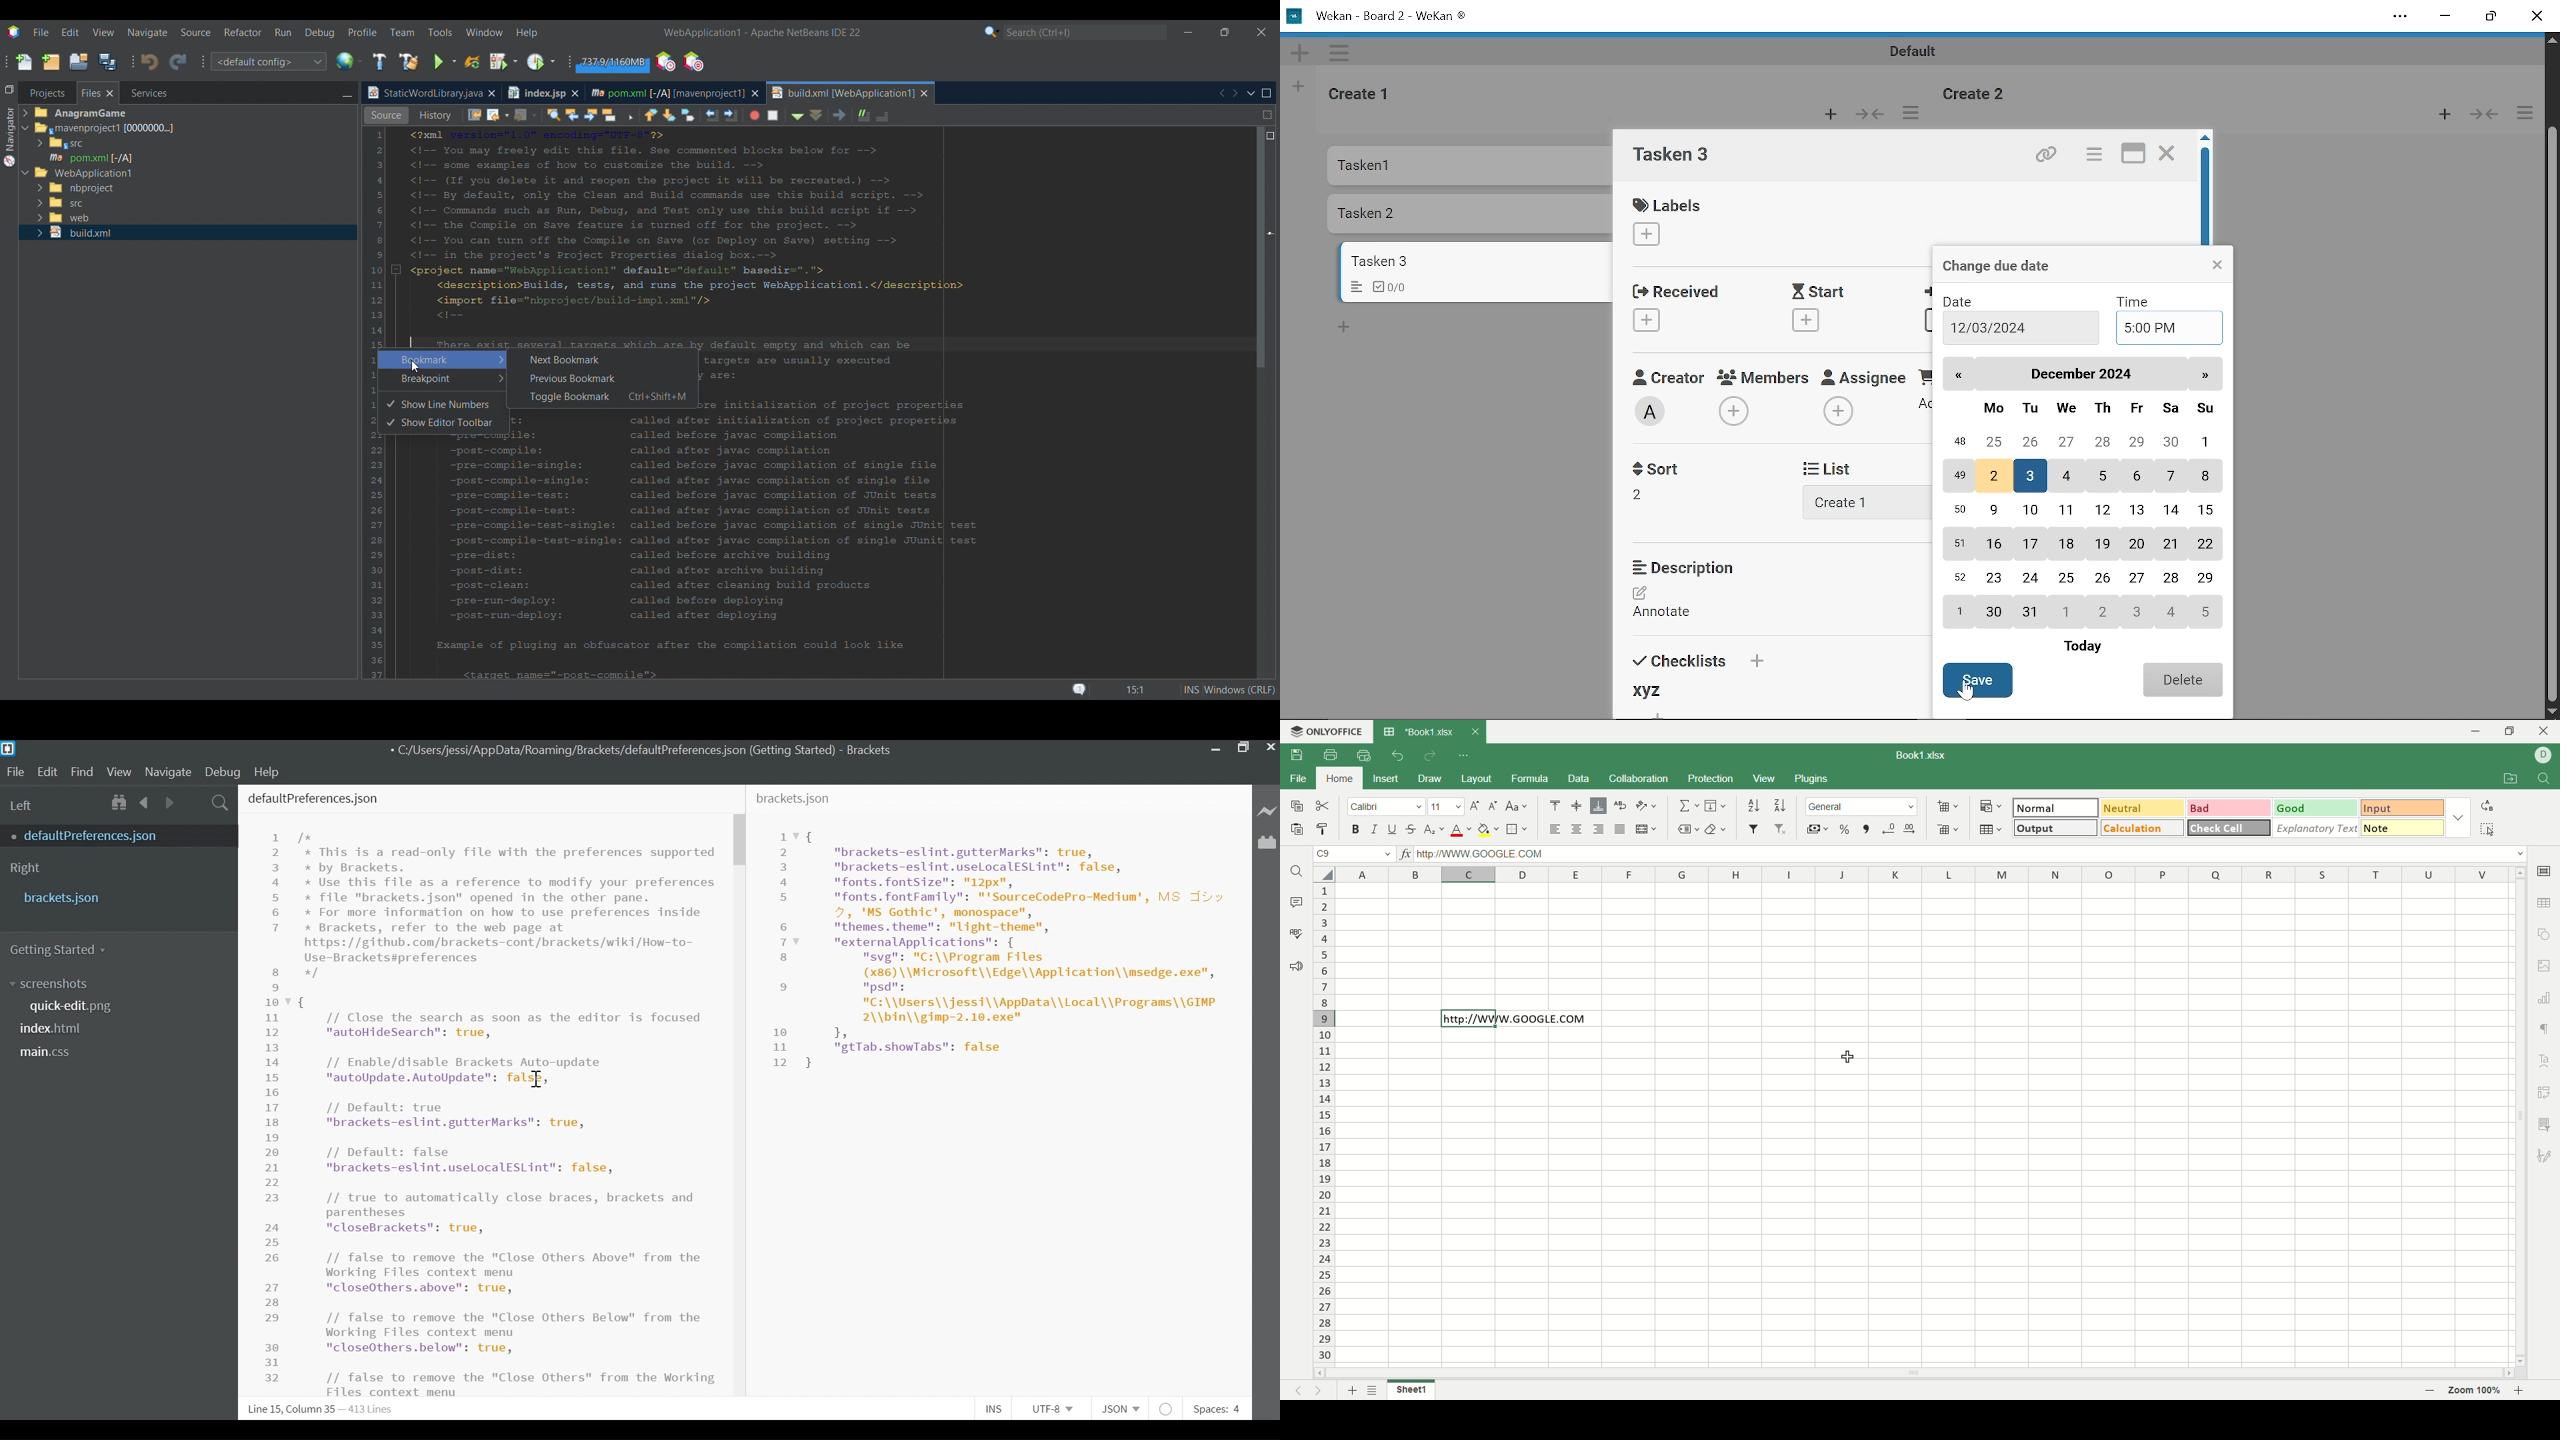 The image size is (2576, 1456). What do you see at coordinates (2018, 264) in the screenshot?
I see `Change due date` at bounding box center [2018, 264].